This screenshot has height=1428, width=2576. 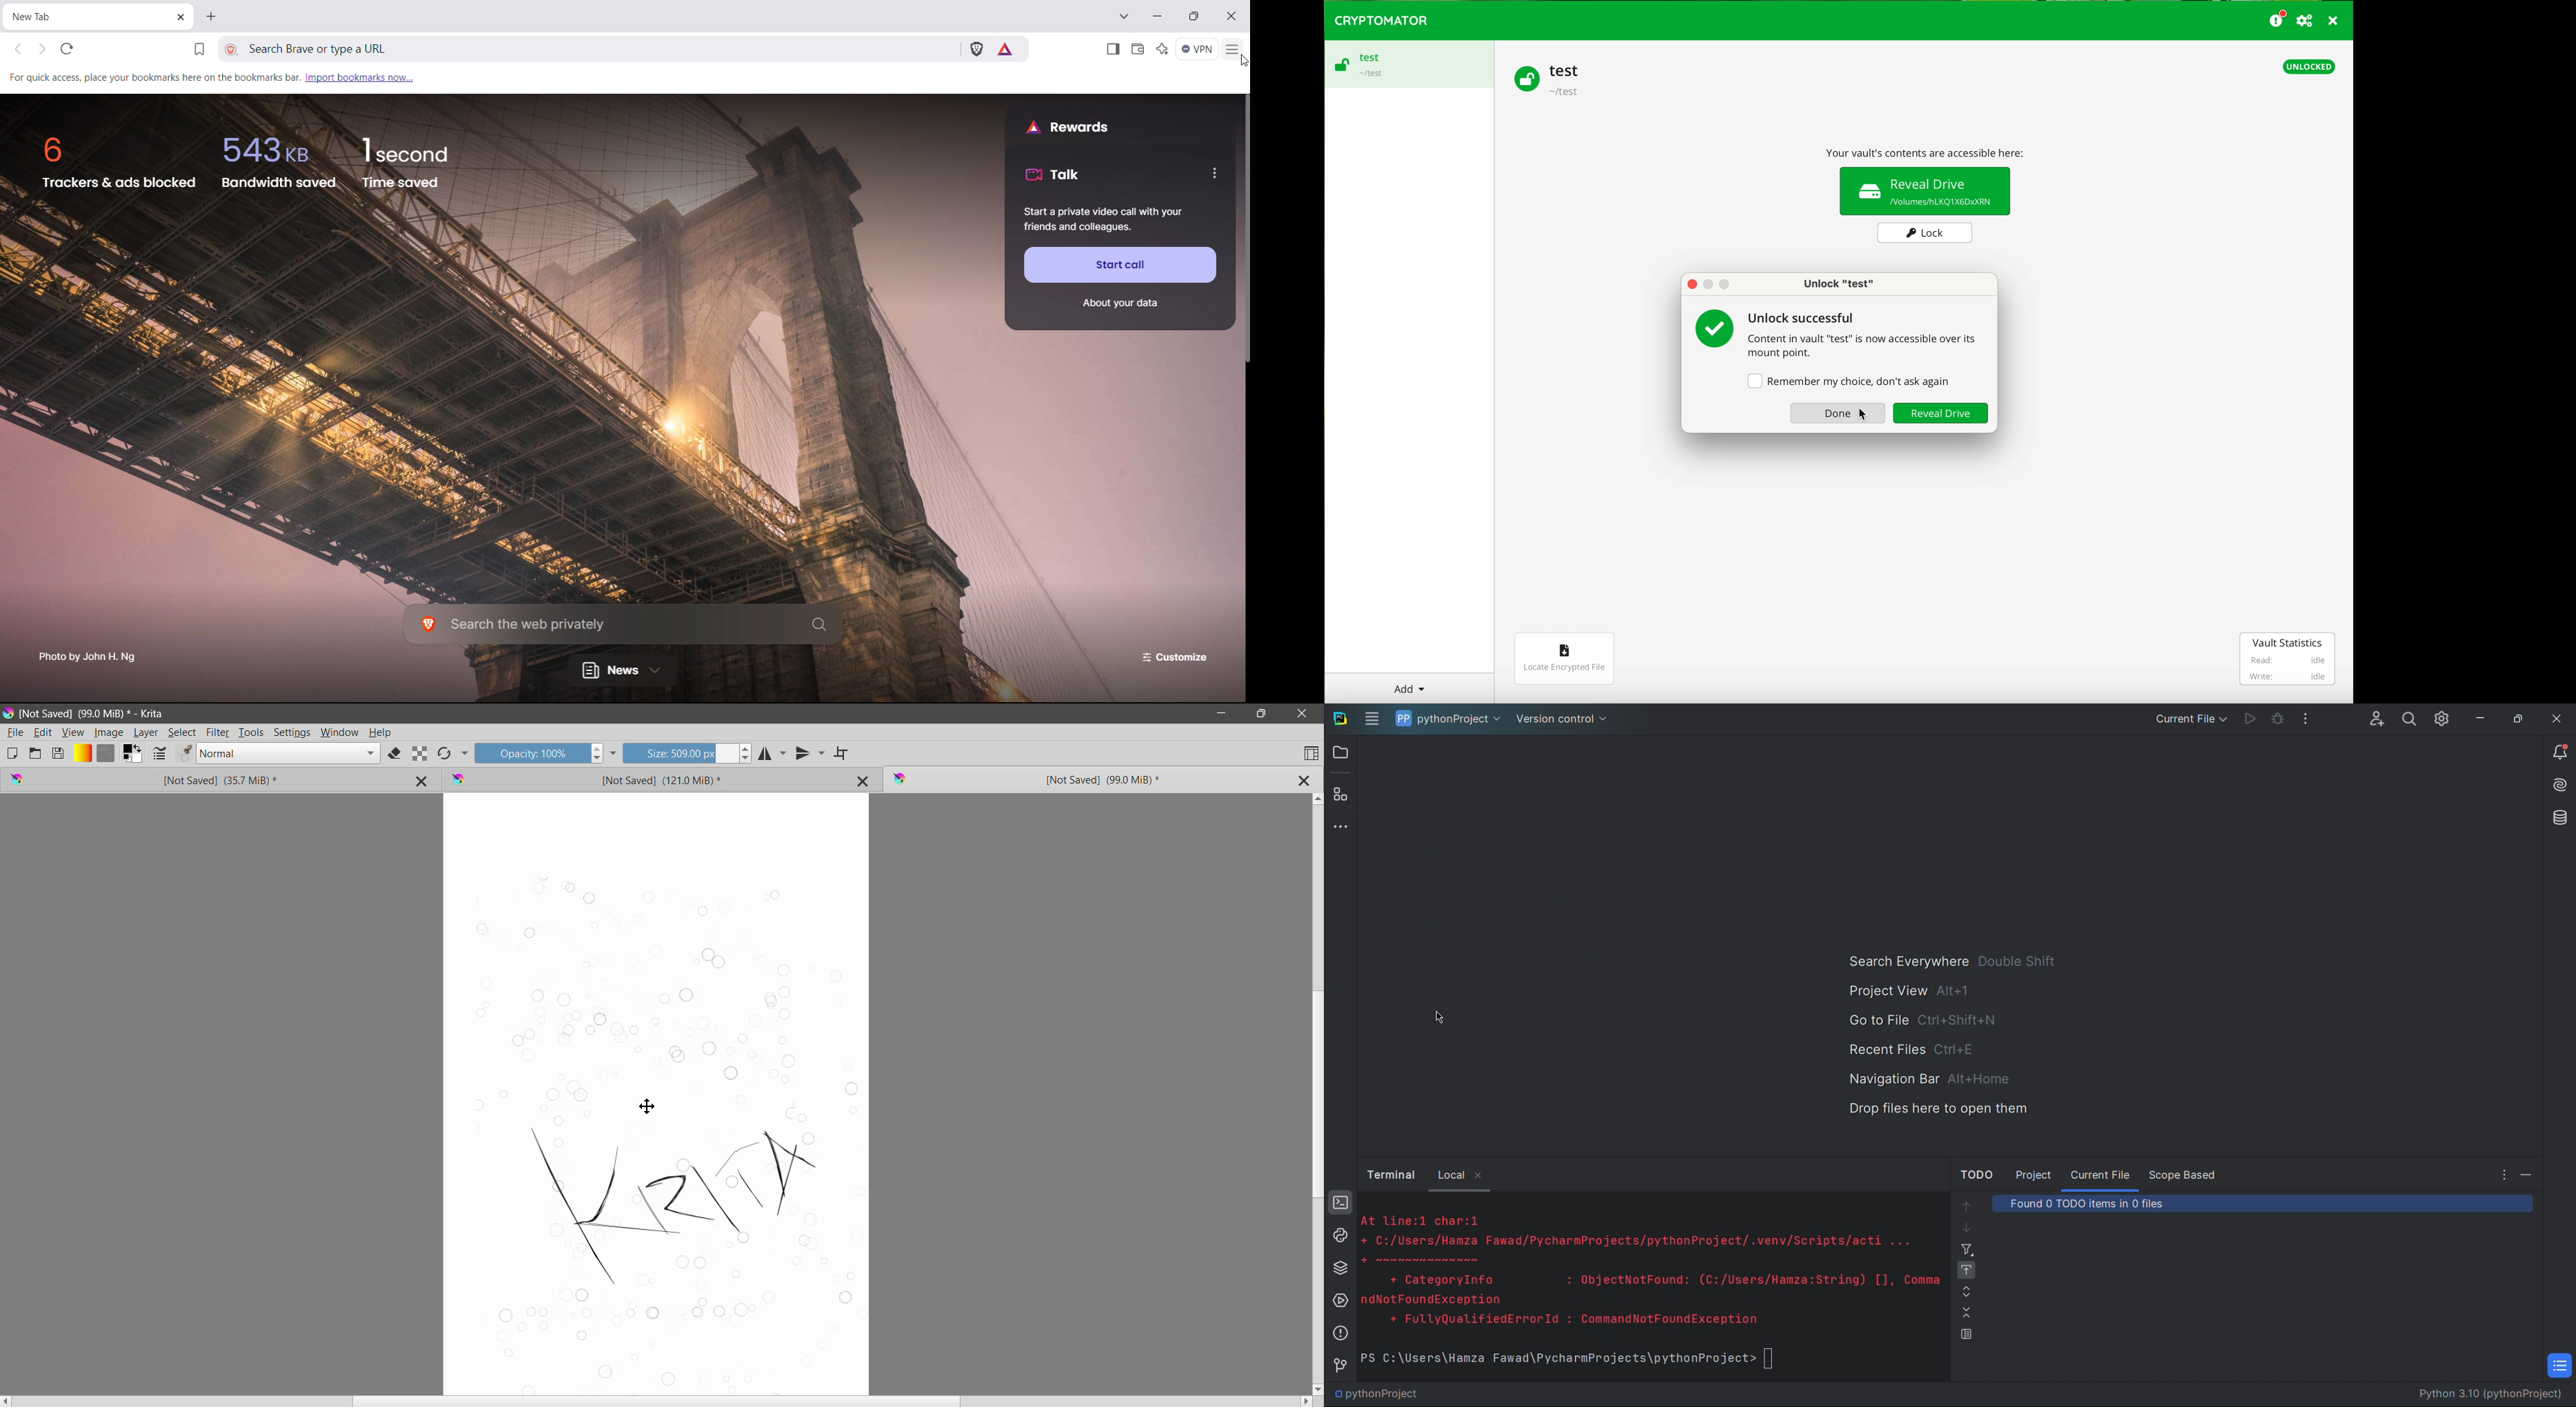 I want to click on , so click(x=1392, y=1173).